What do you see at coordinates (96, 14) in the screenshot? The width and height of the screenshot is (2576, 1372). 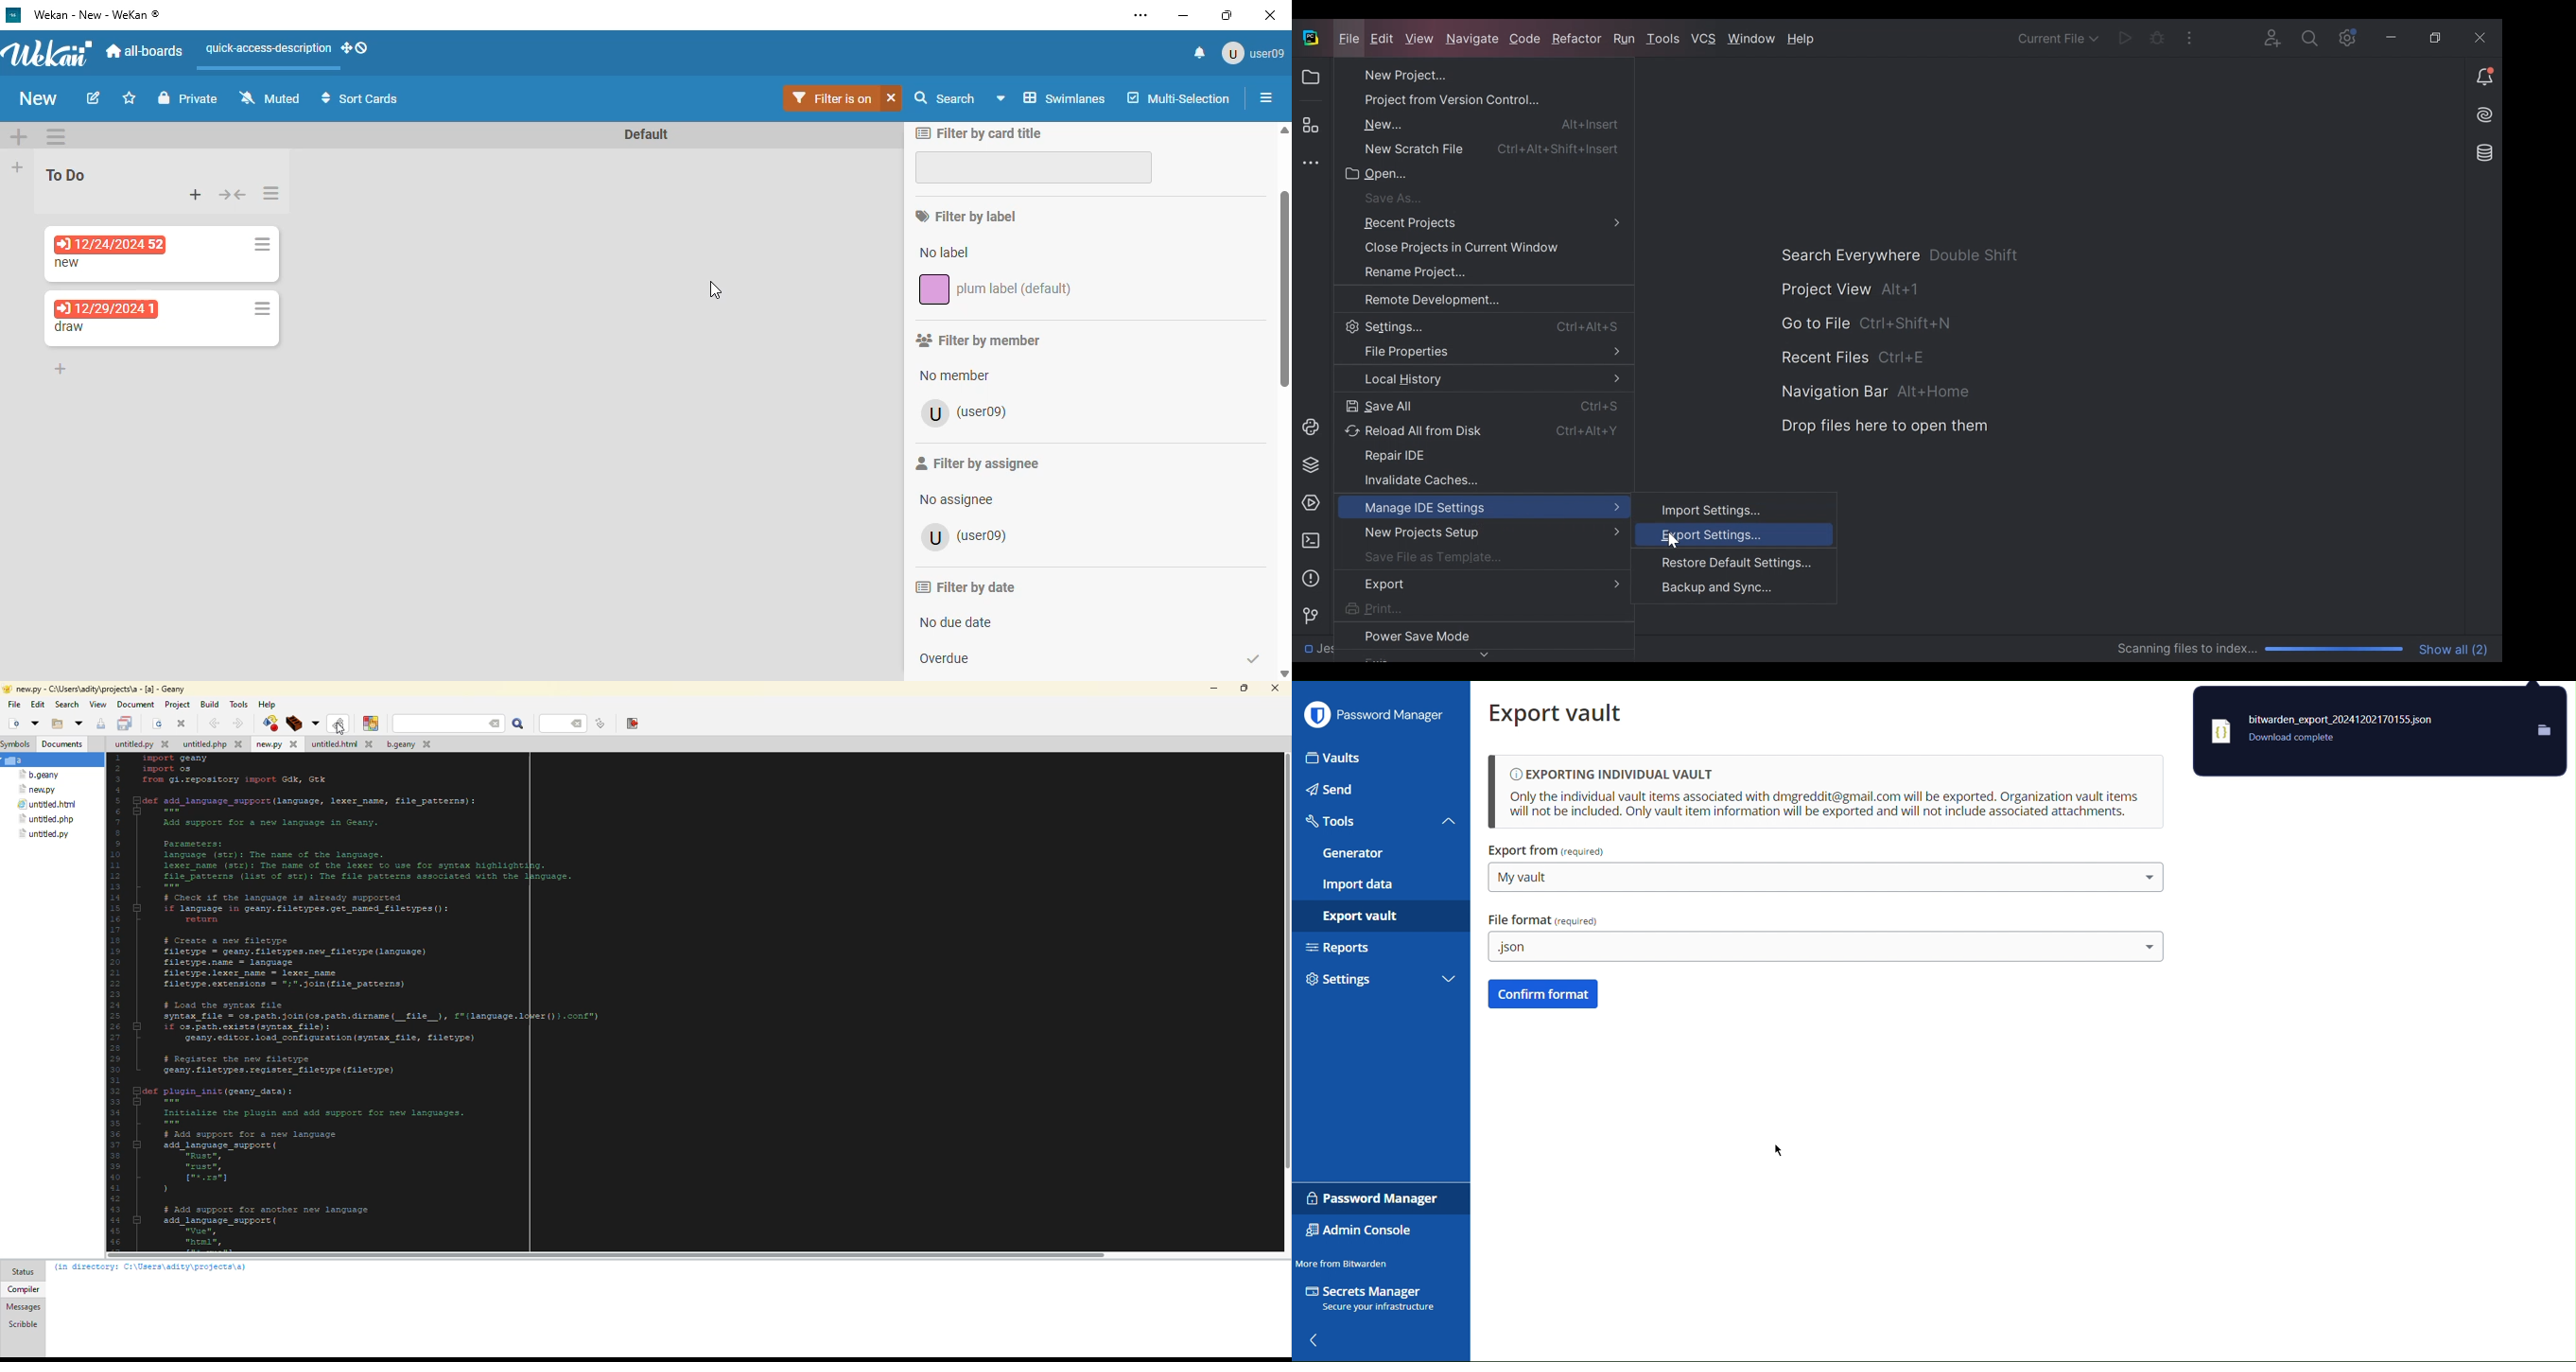 I see `wekan - new - wekan ` at bounding box center [96, 14].